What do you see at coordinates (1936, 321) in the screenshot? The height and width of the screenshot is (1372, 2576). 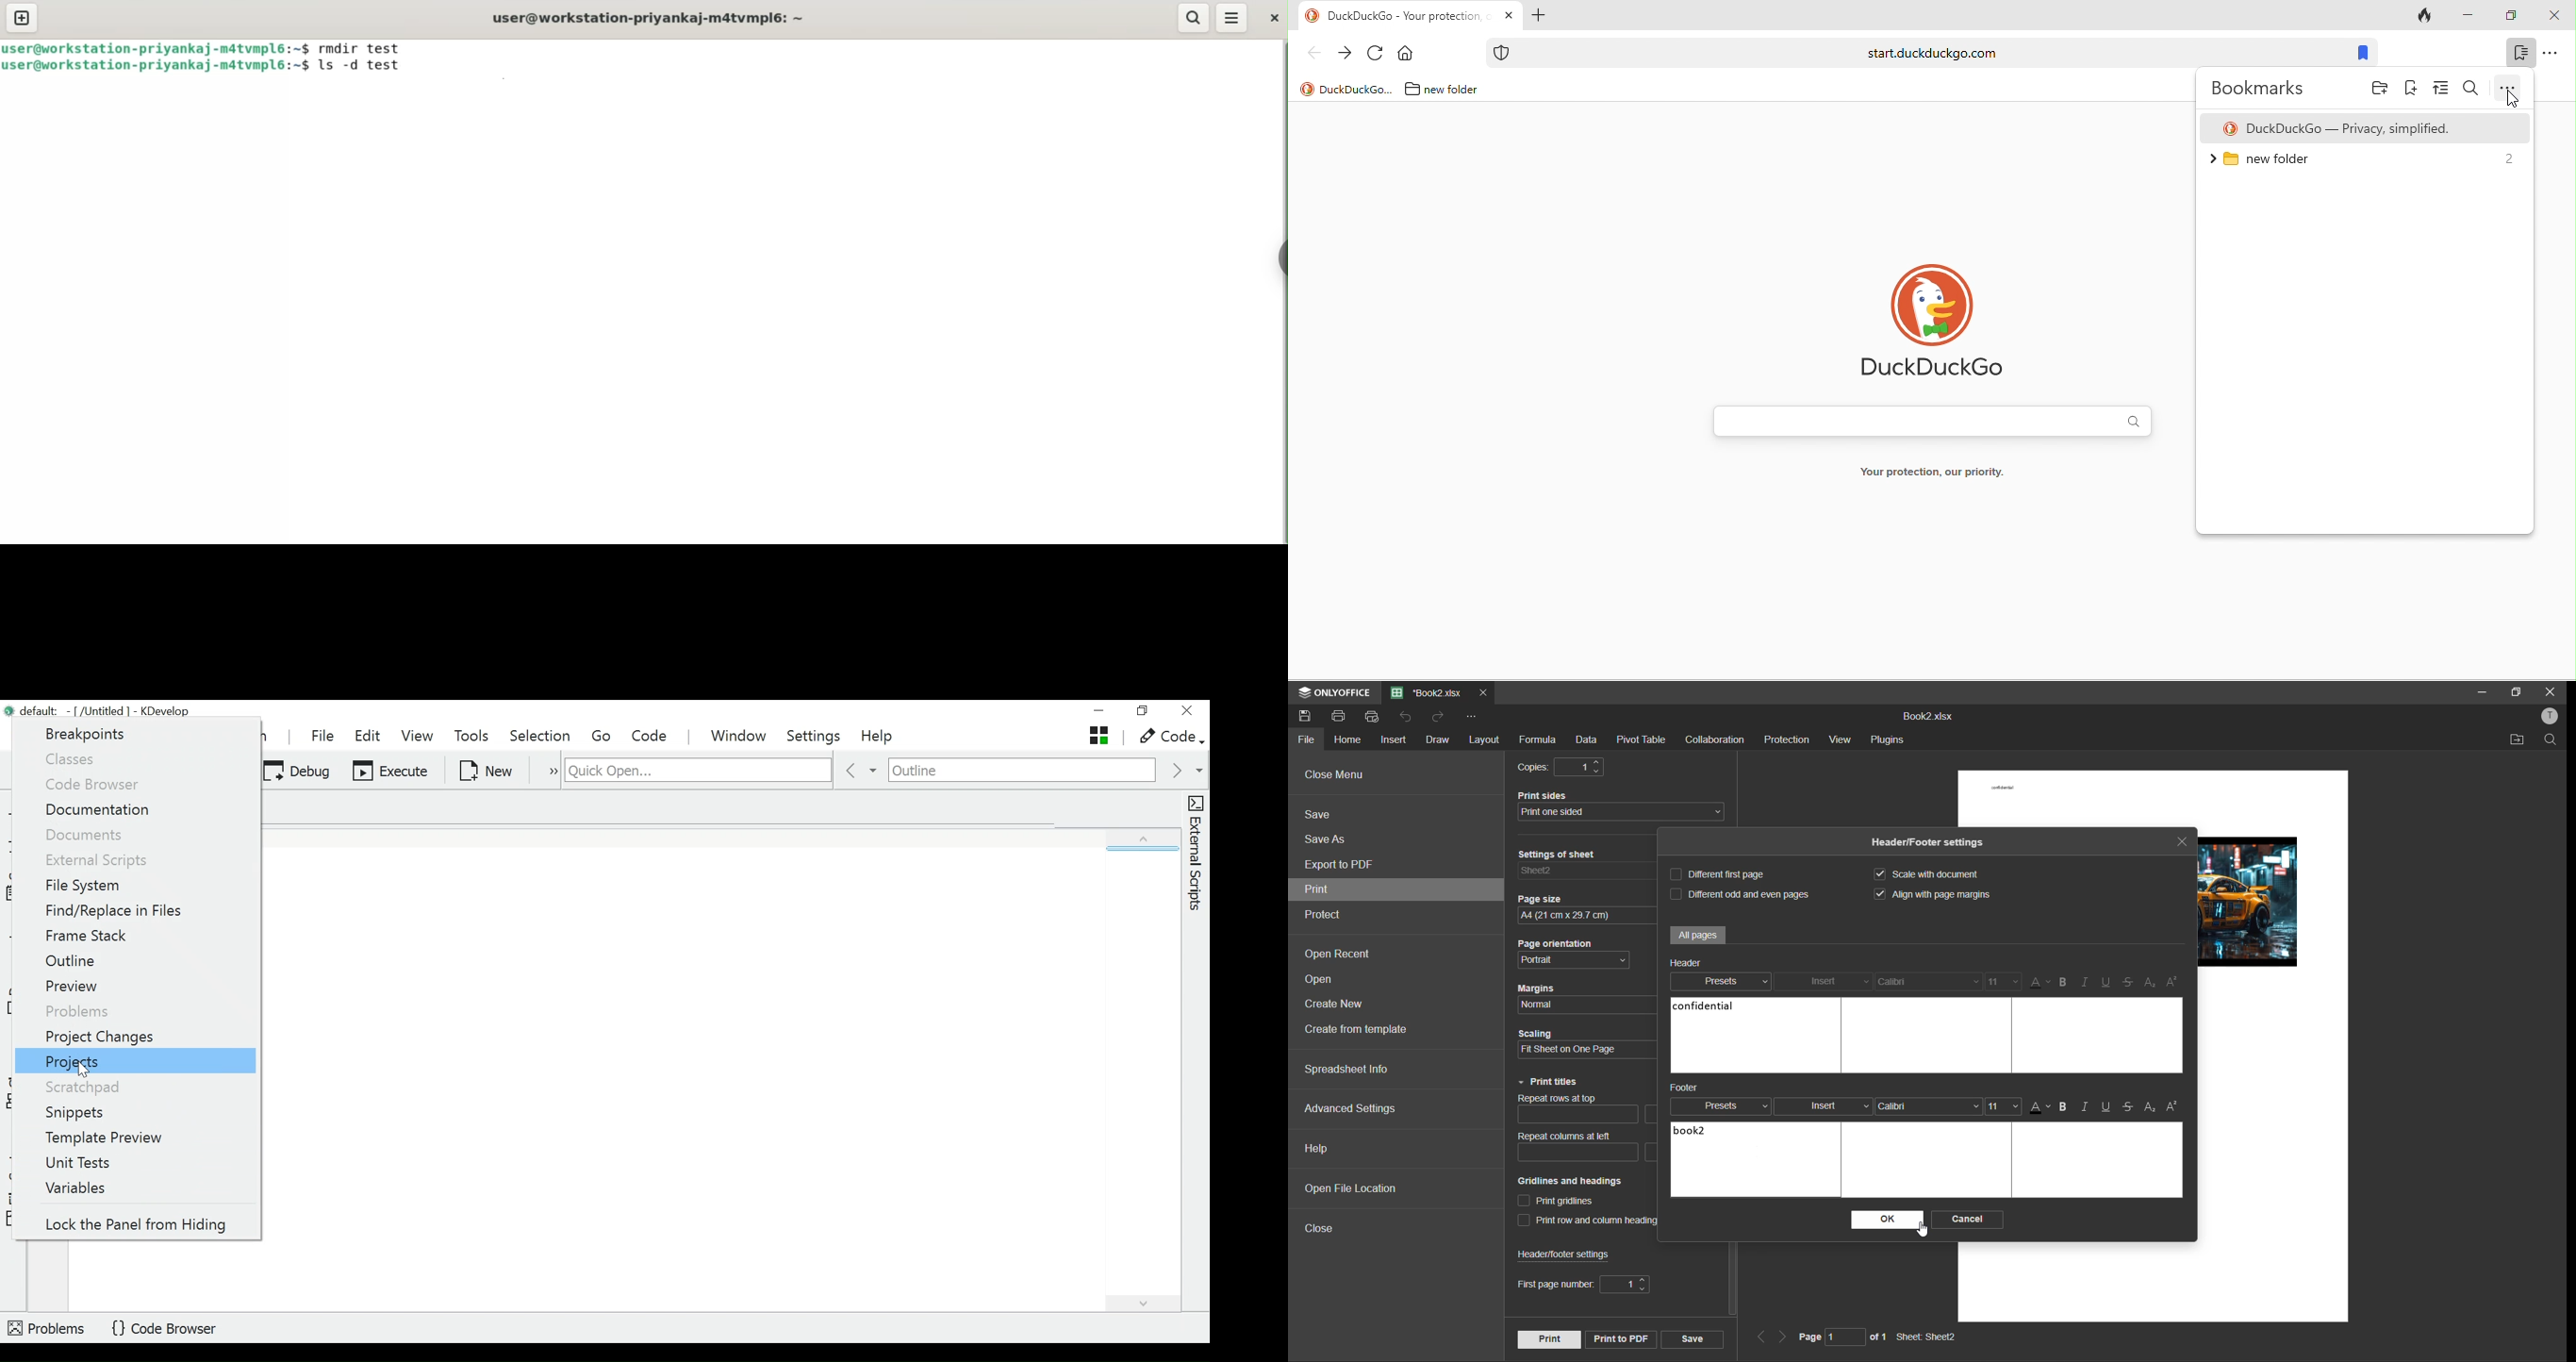 I see `duck duck go logo` at bounding box center [1936, 321].